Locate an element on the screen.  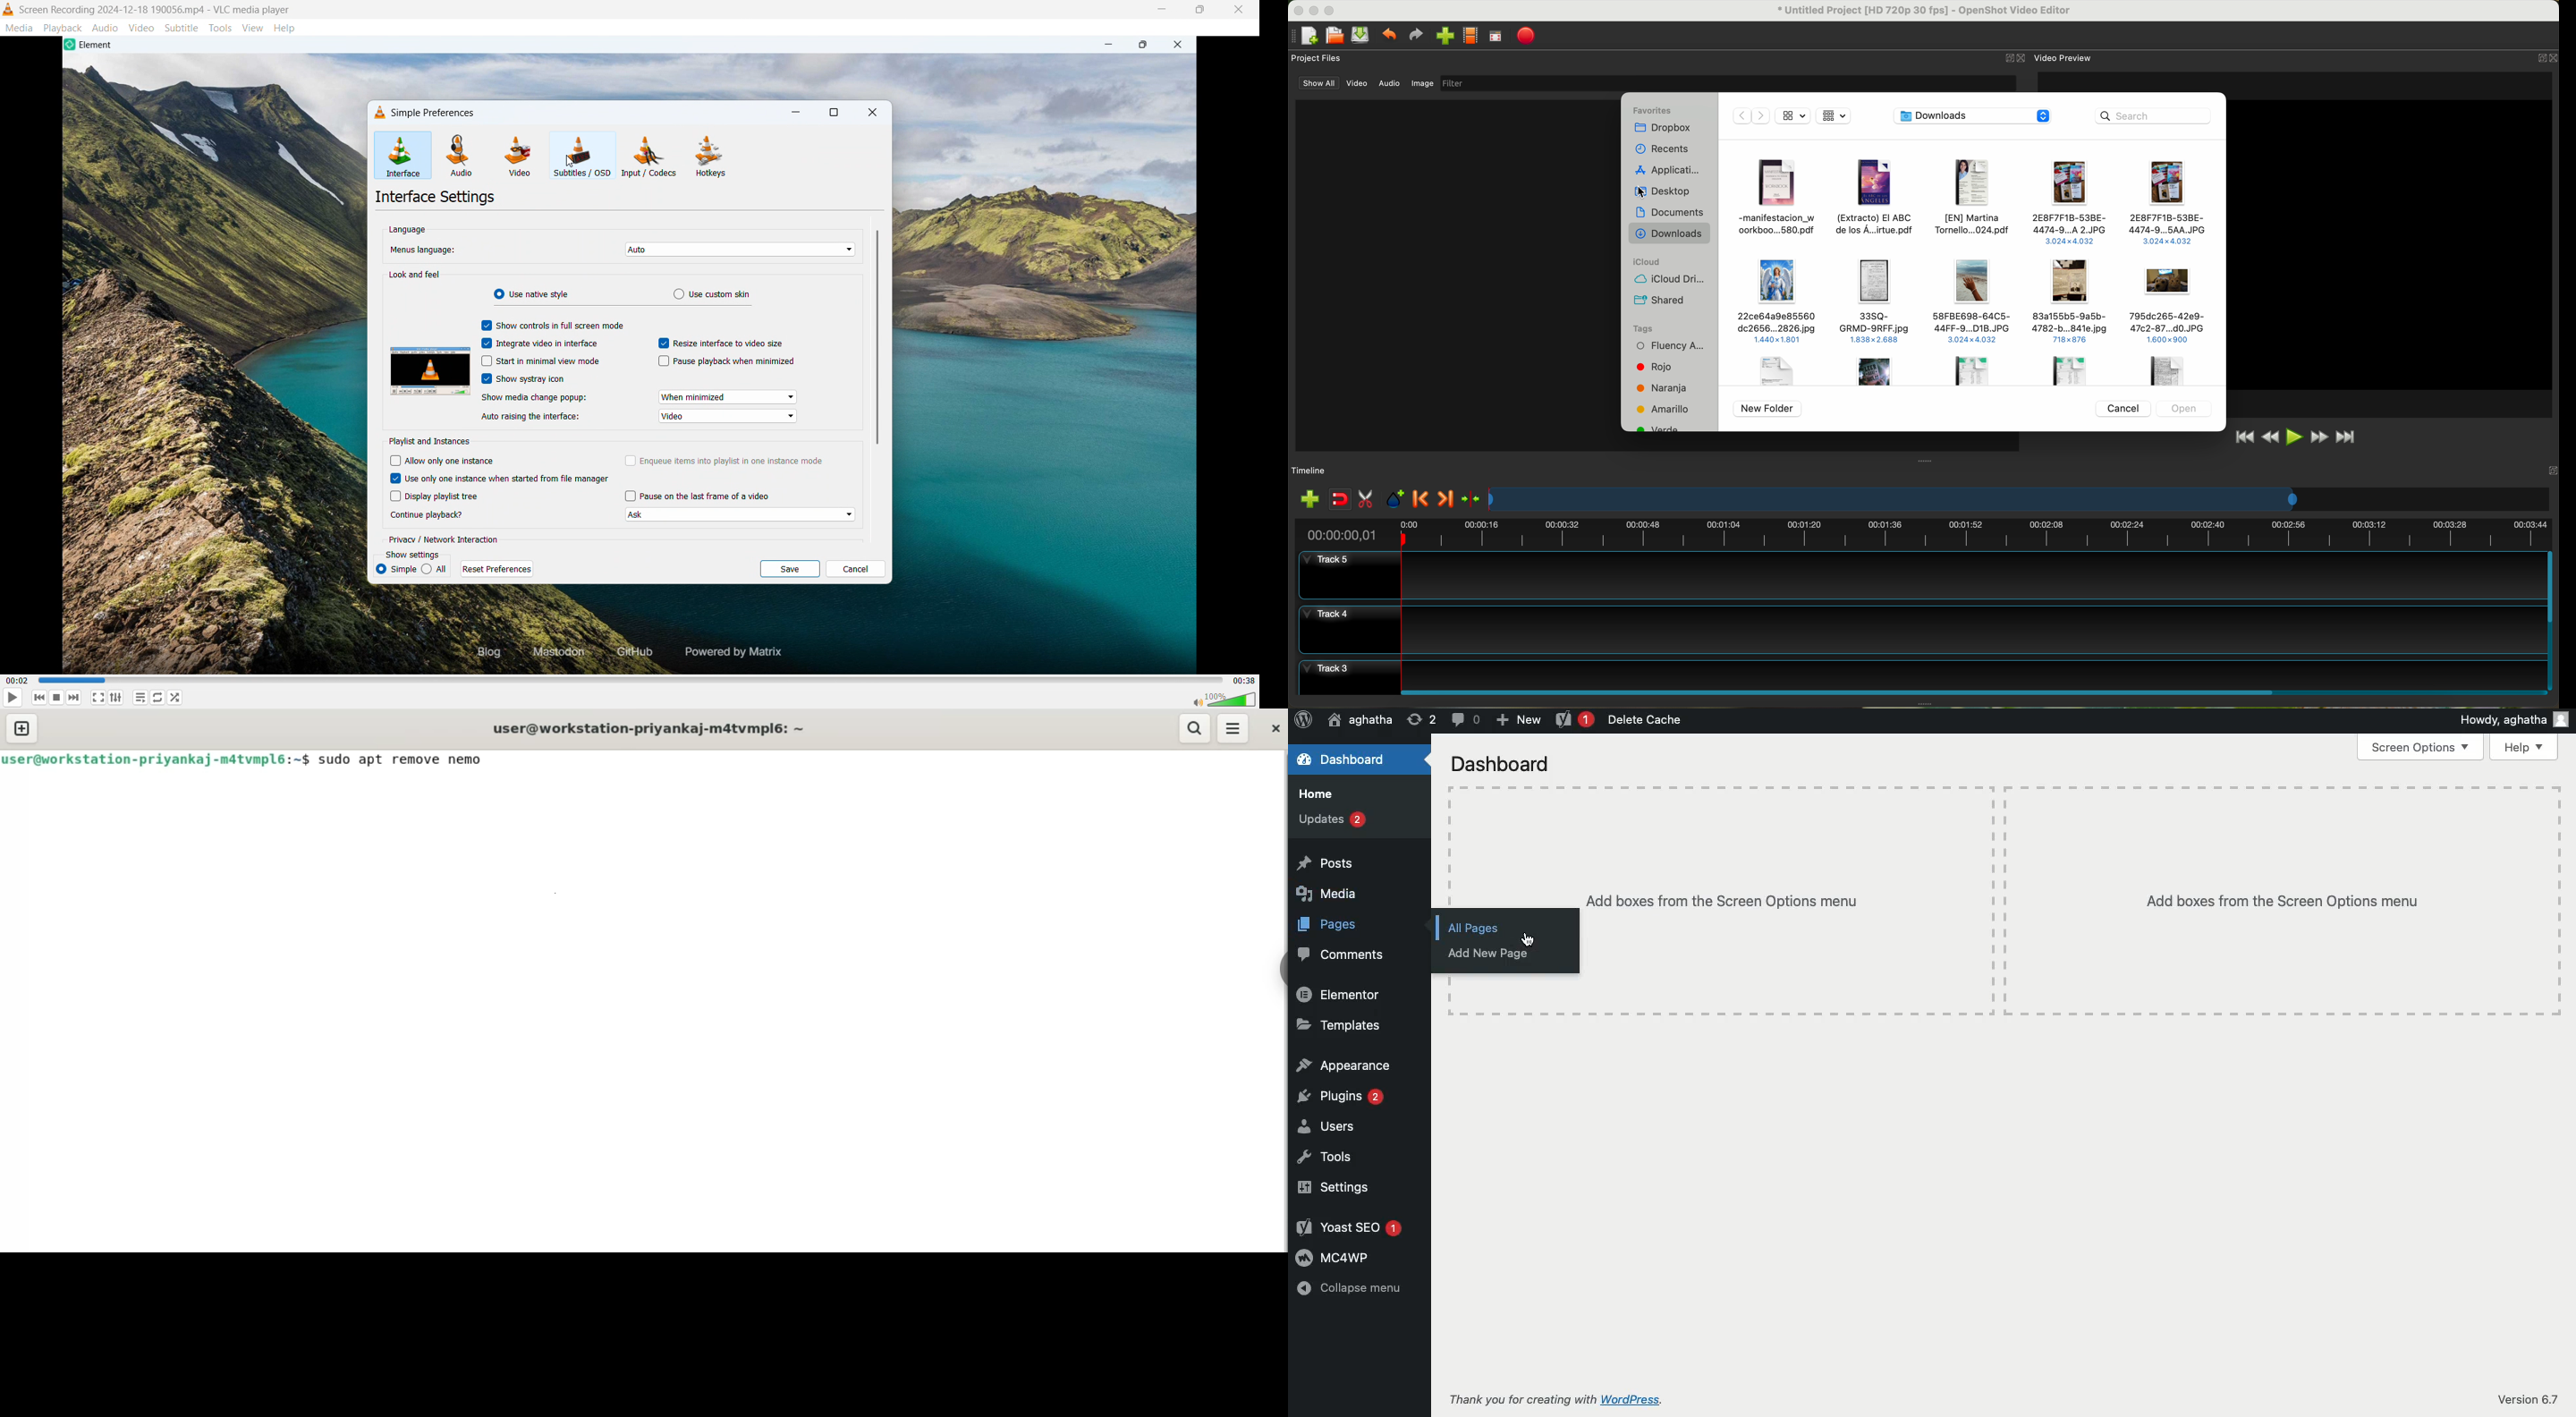
user@workstation-priyankaj-m4tvmpl6:-$ is located at coordinates (155, 760).